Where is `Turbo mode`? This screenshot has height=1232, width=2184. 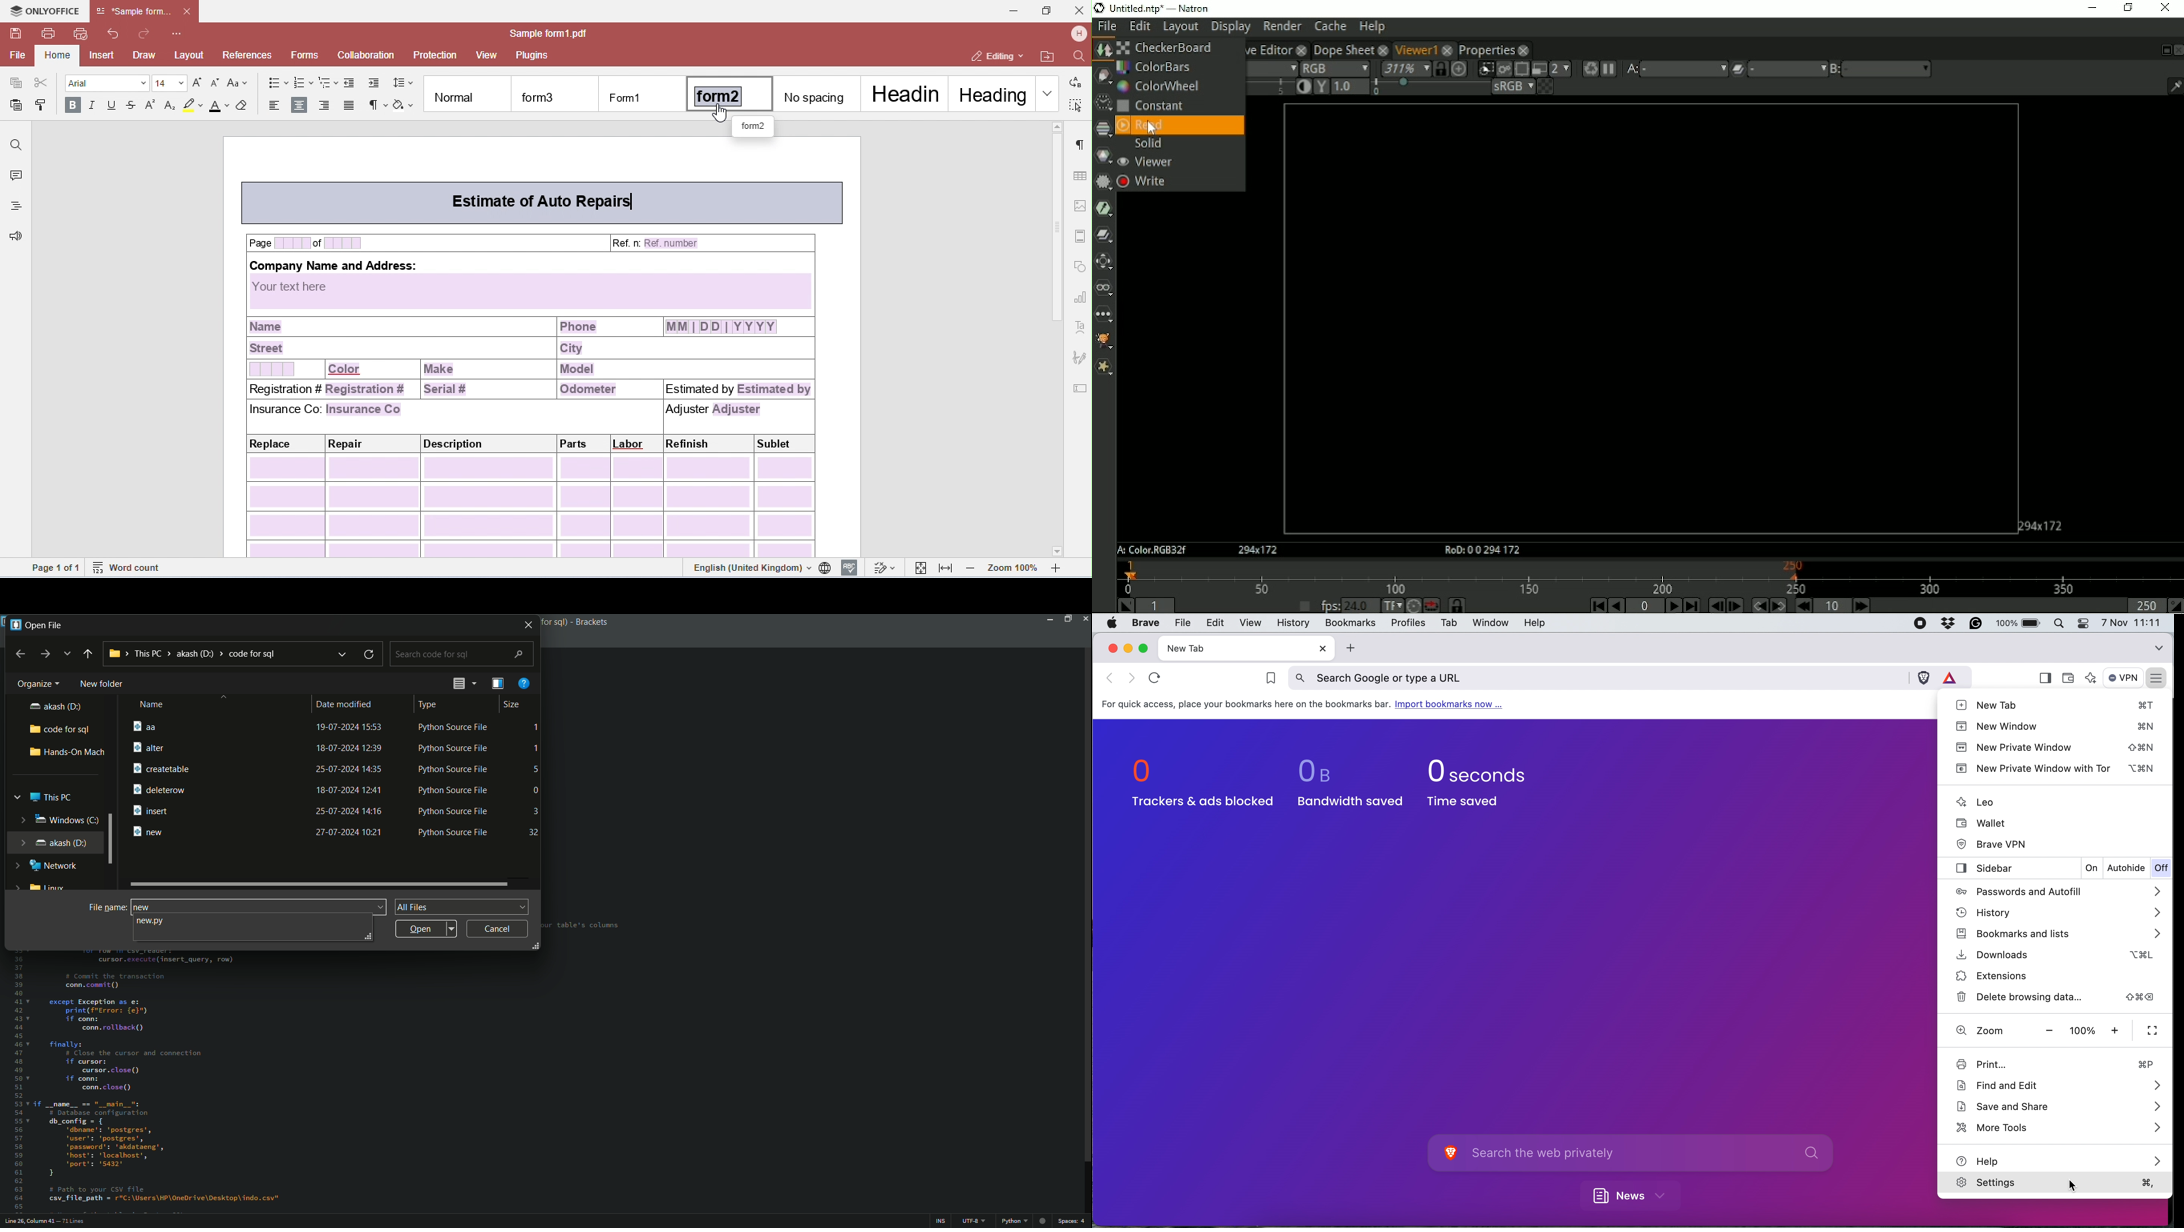 Turbo mode is located at coordinates (1413, 605).